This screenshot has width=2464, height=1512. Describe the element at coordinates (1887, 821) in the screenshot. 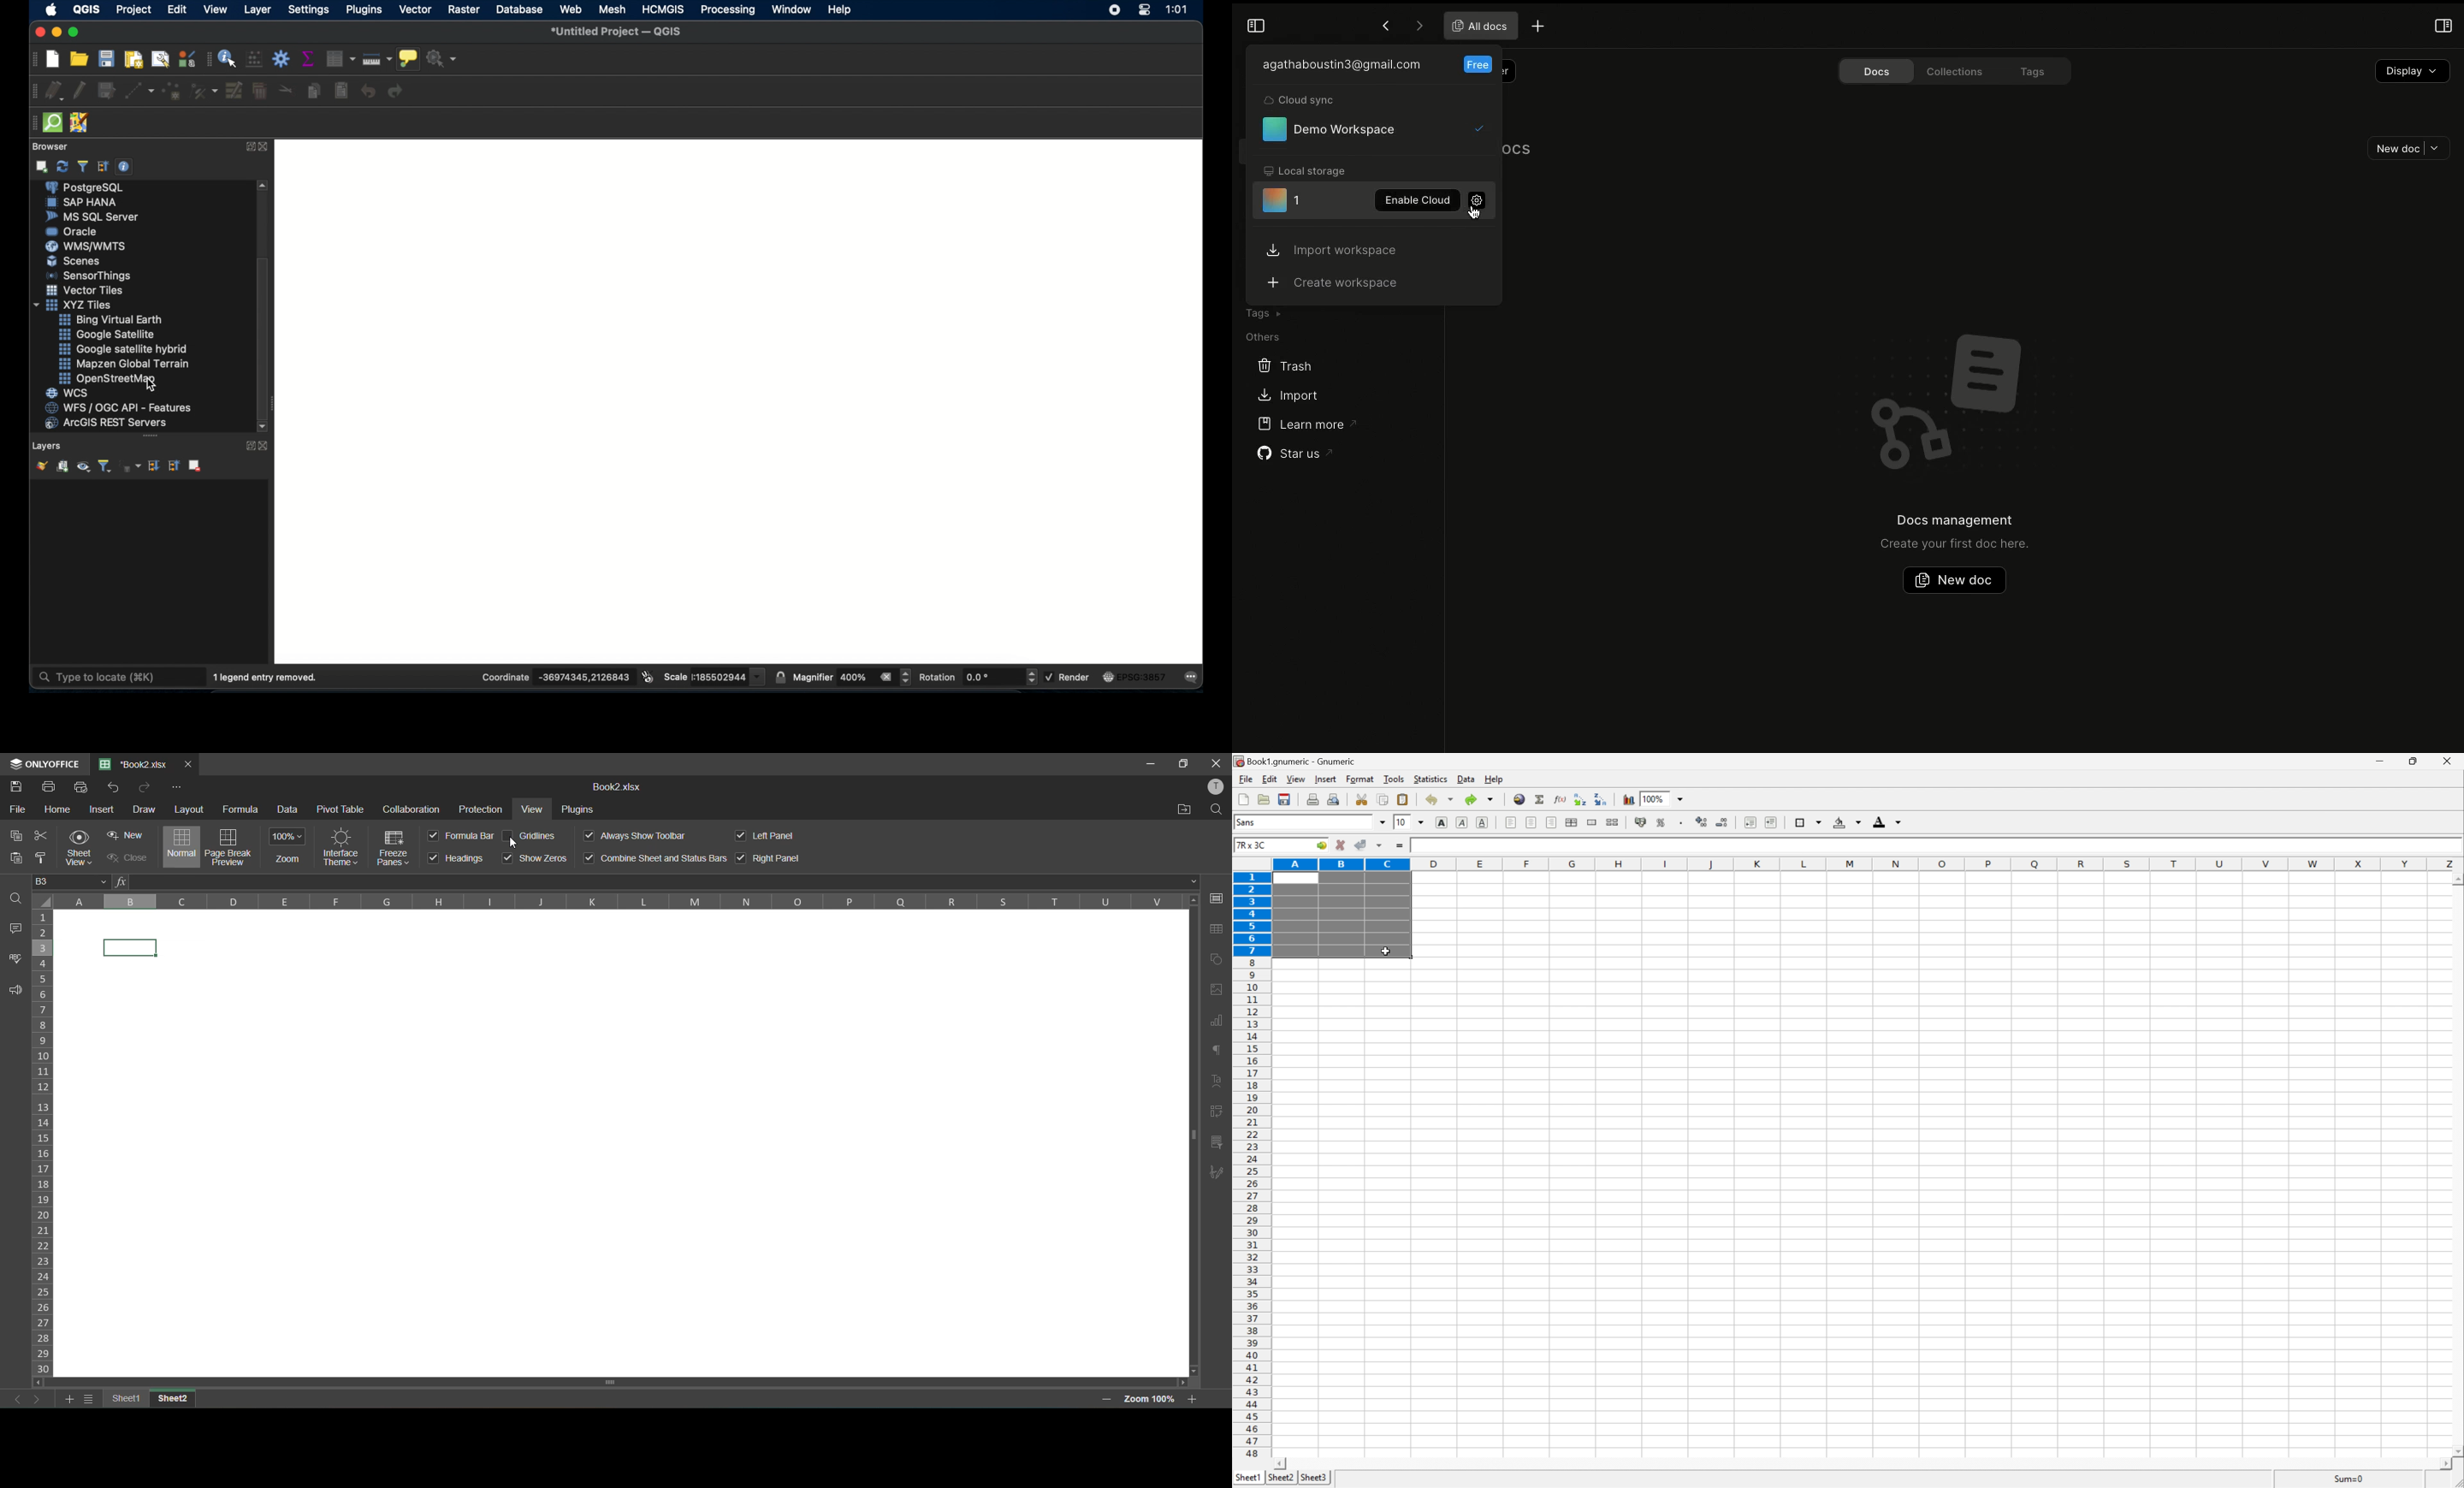

I see `foreground color` at that location.